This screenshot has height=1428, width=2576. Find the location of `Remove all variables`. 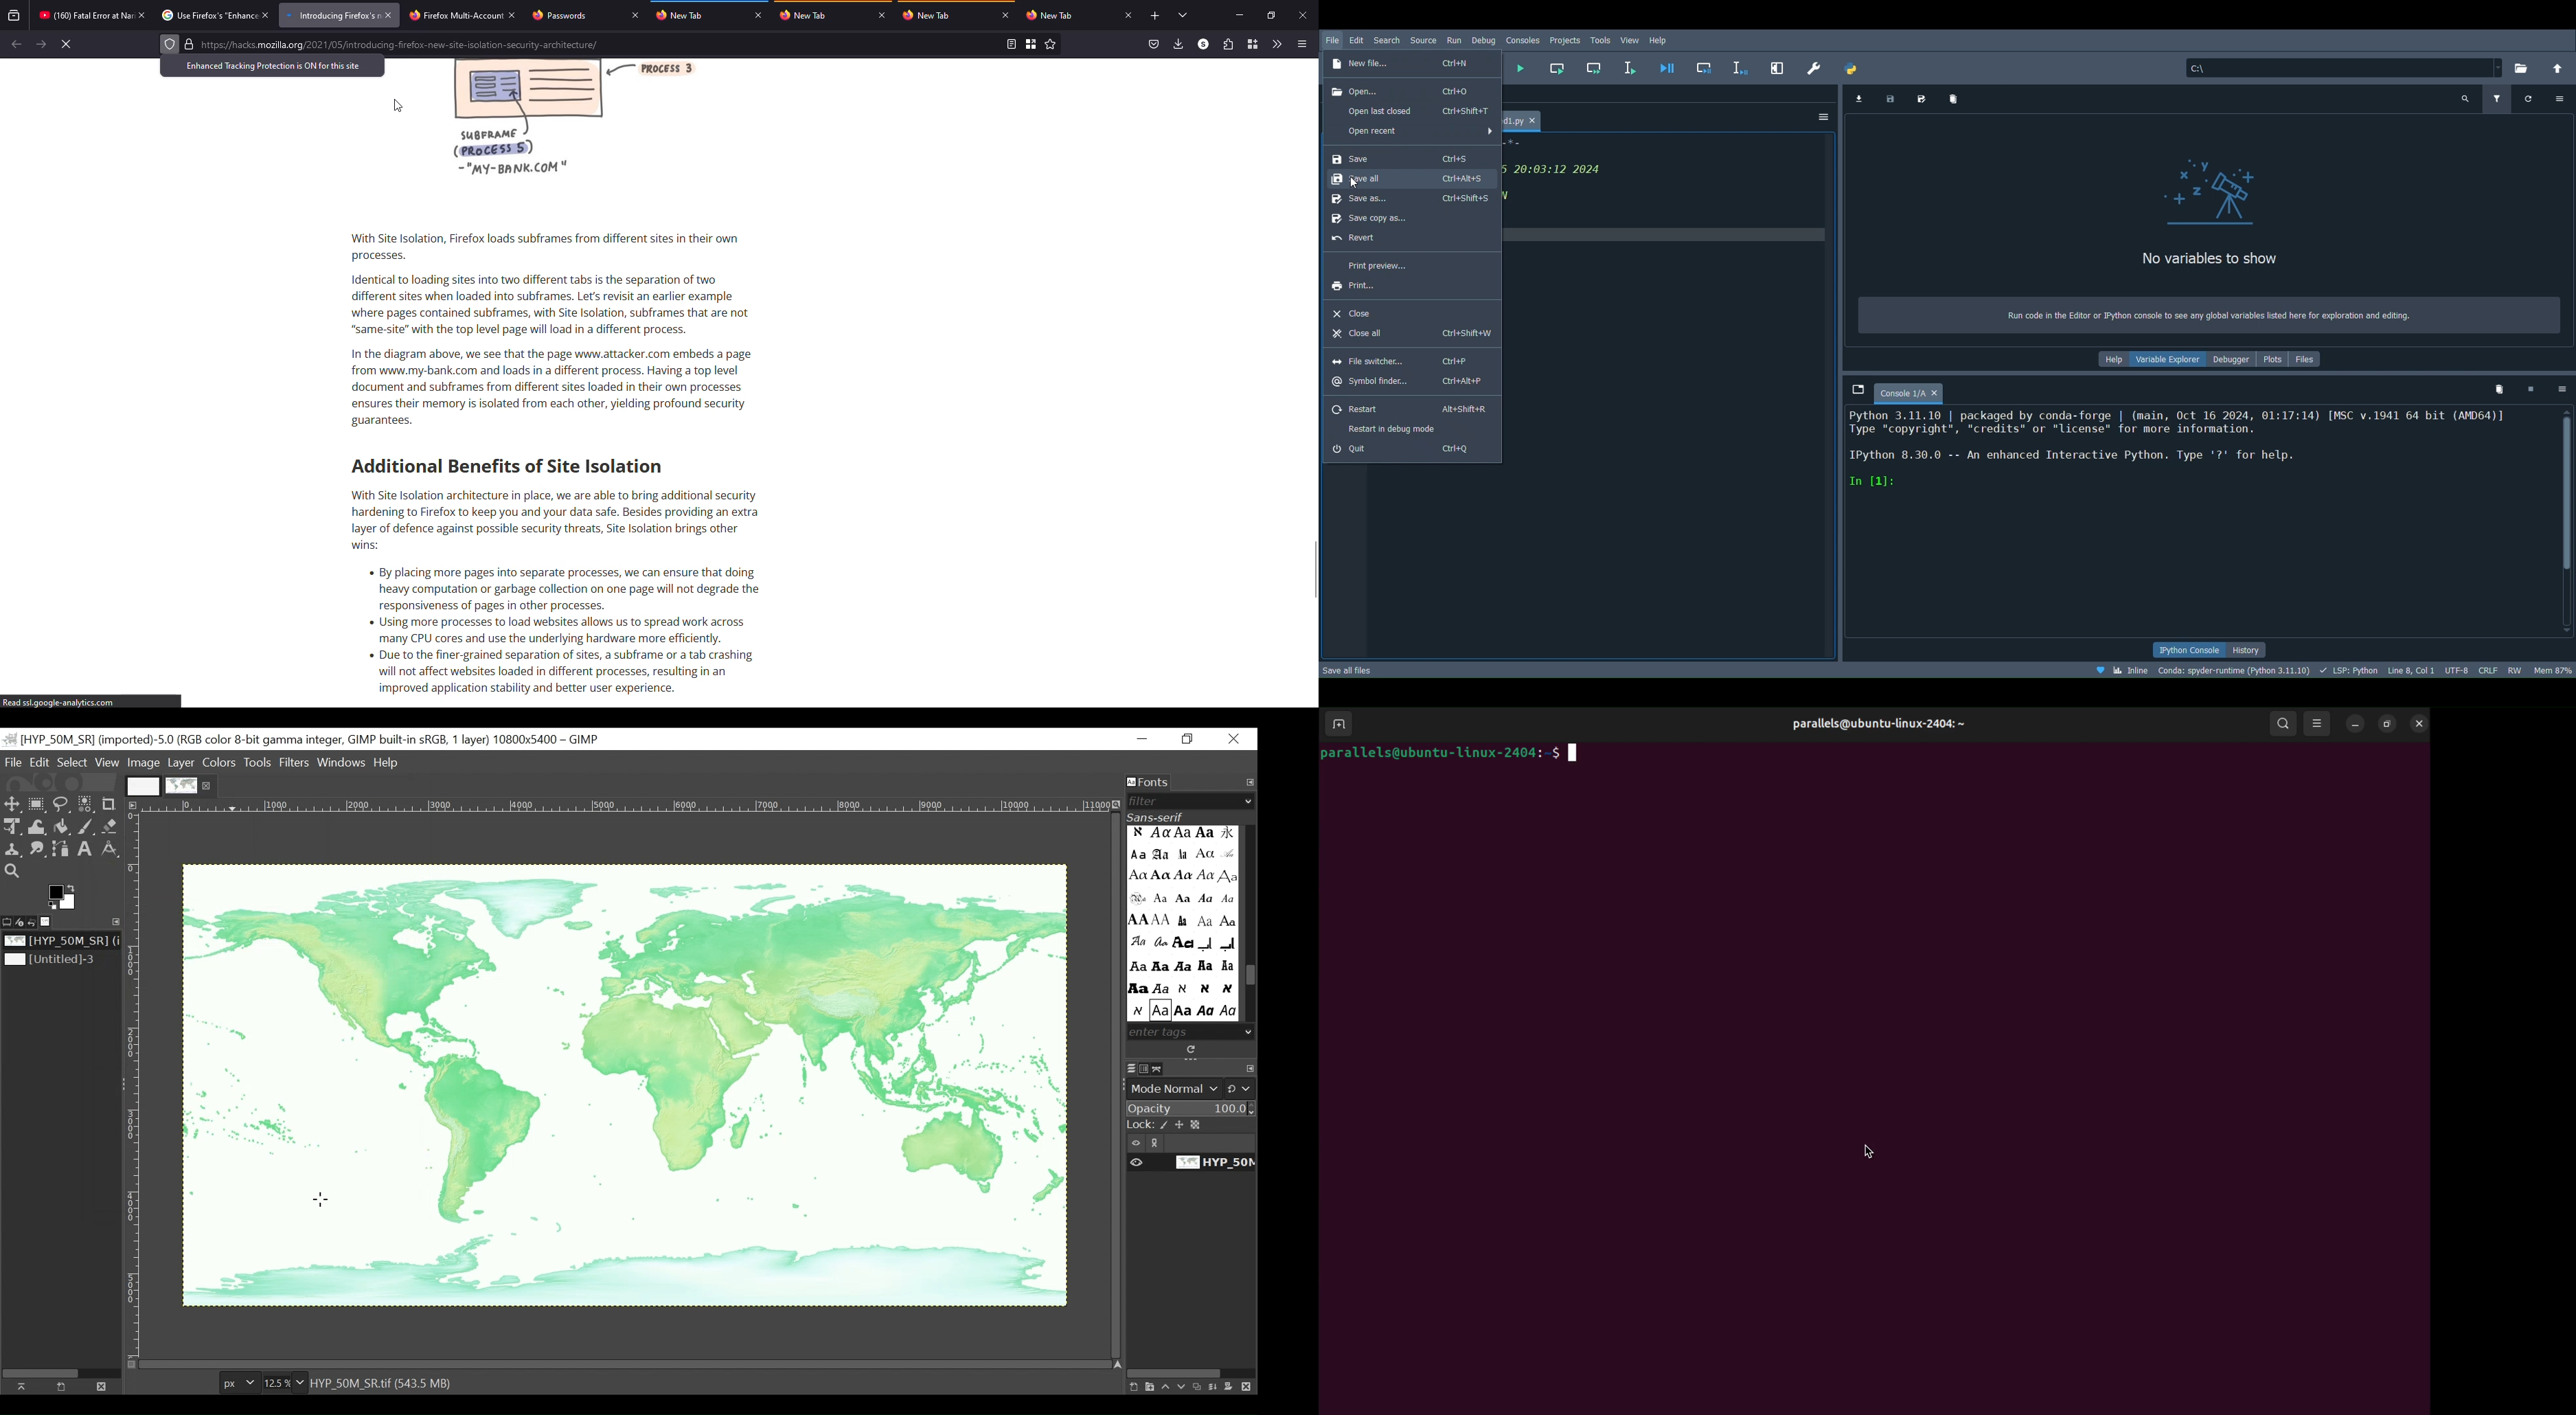

Remove all variables is located at coordinates (1954, 100).